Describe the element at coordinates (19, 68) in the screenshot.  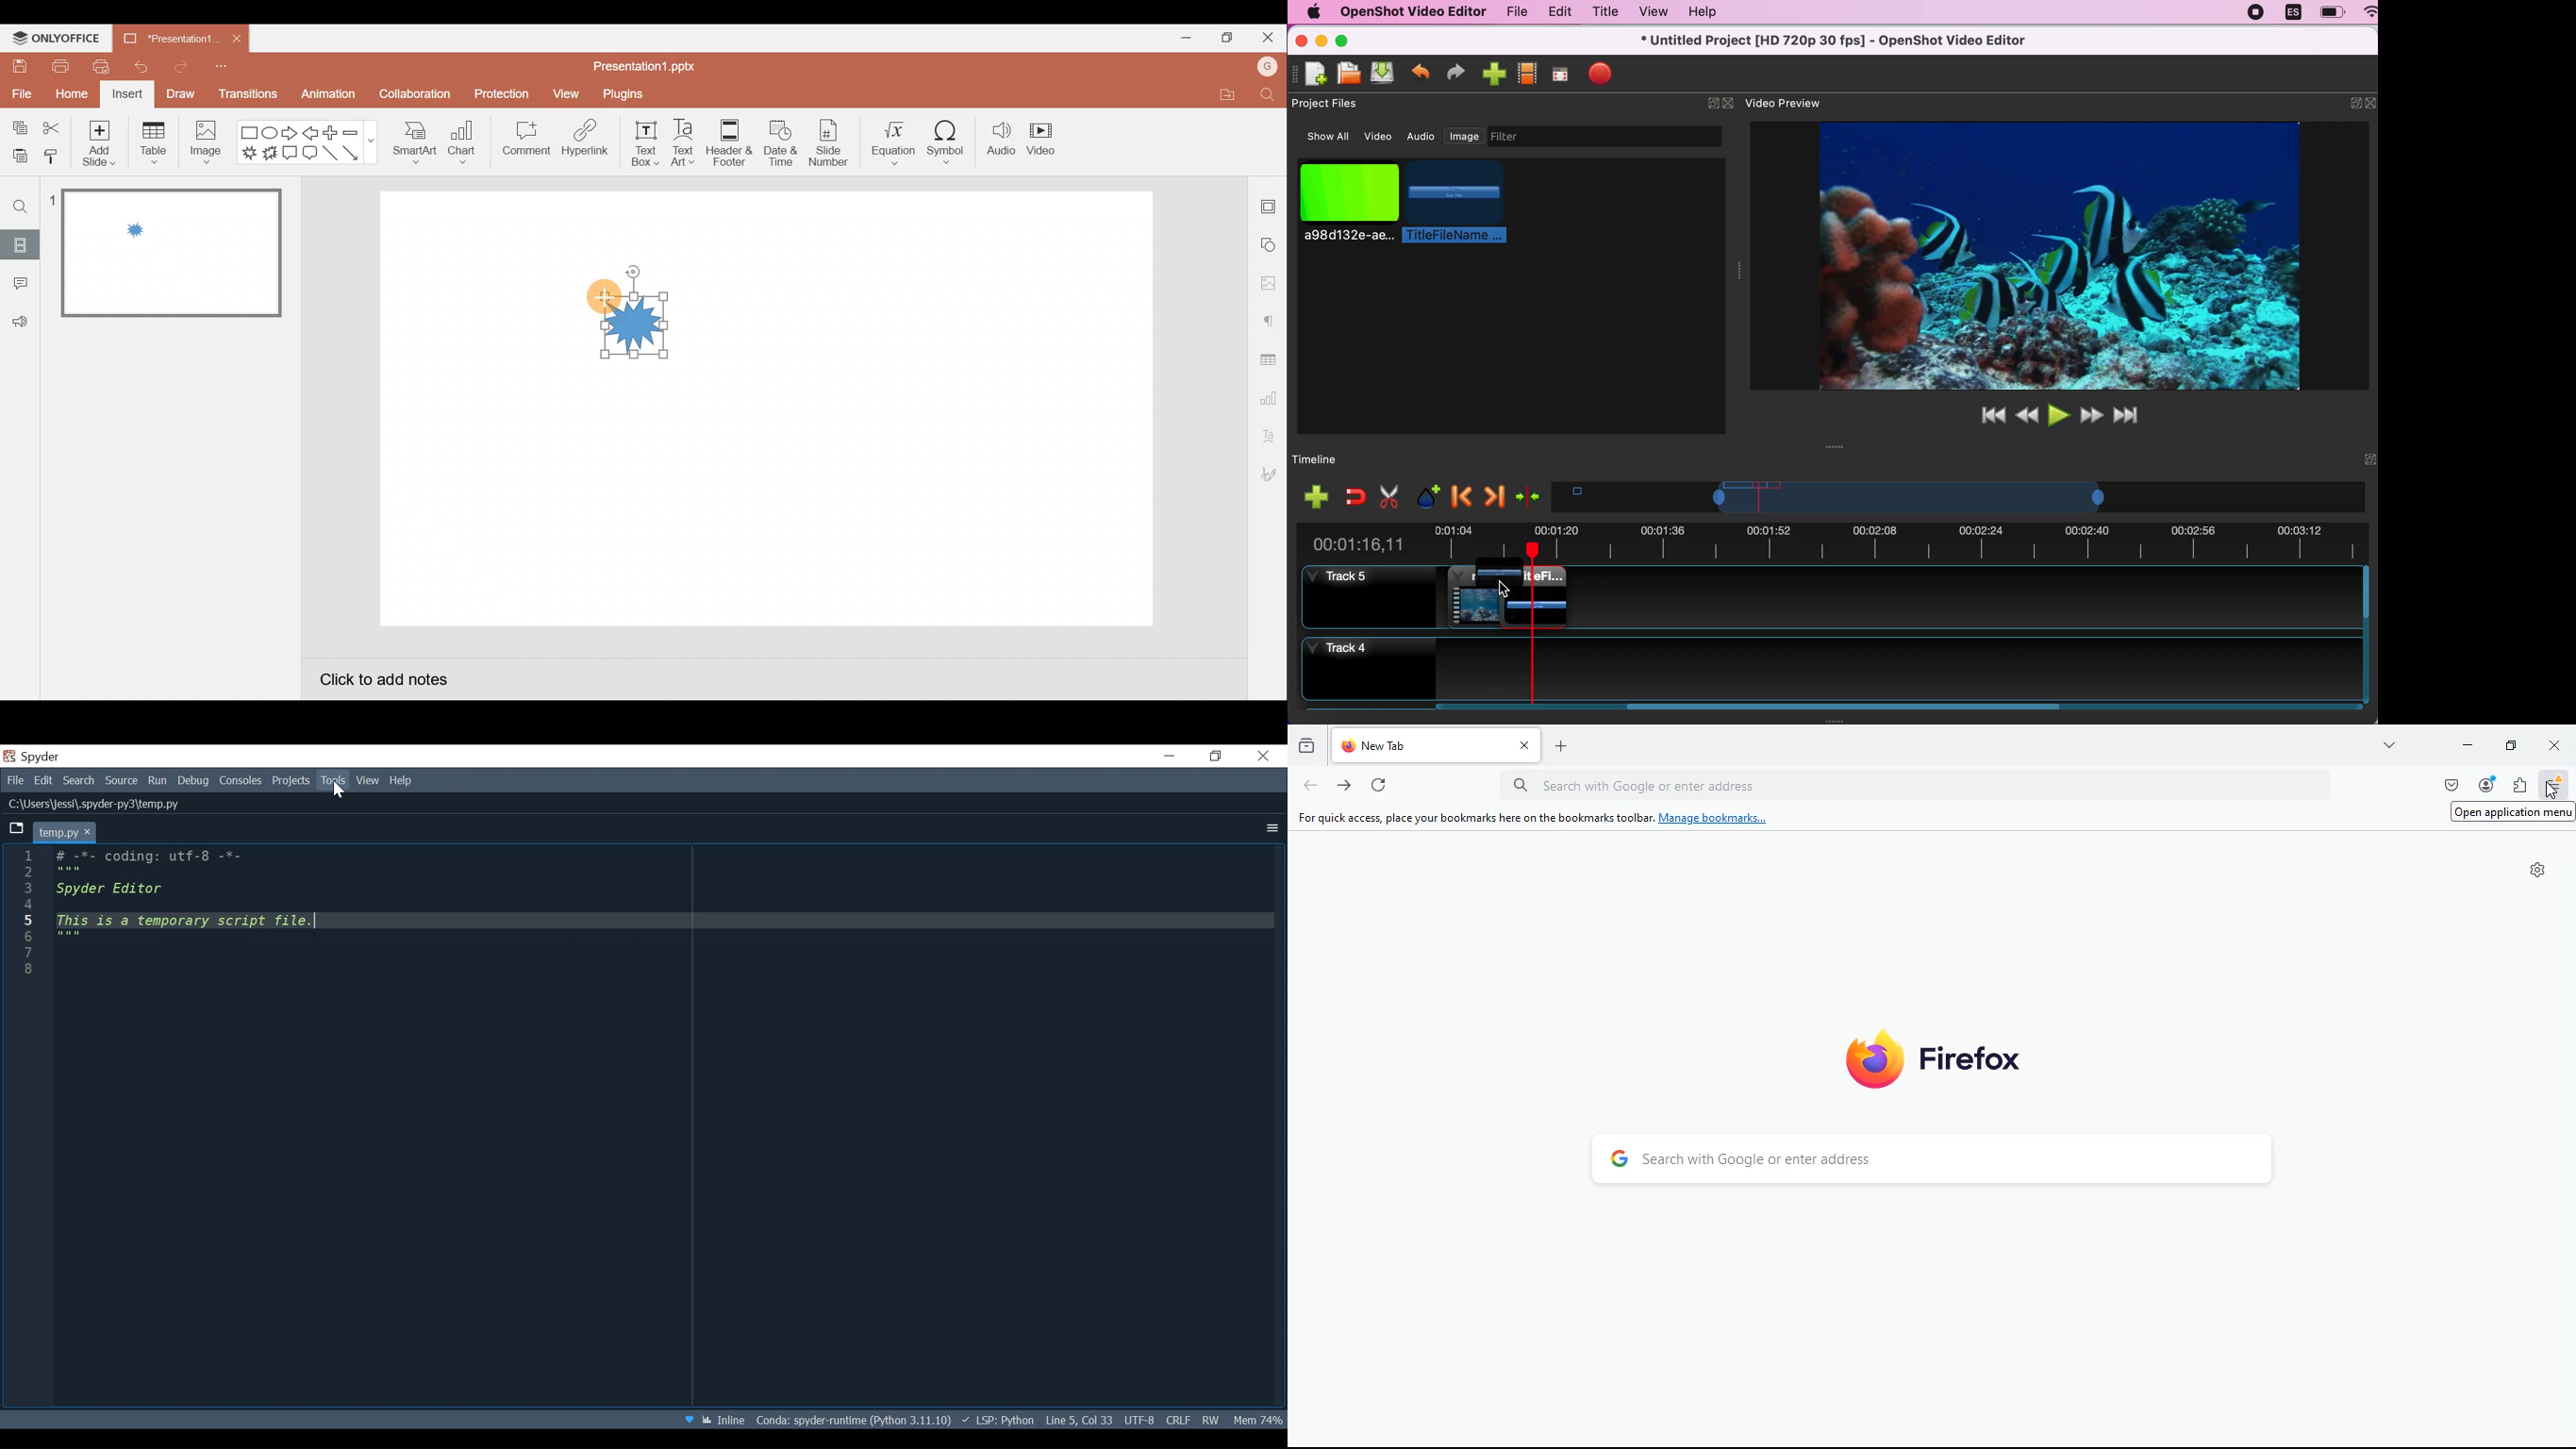
I see `Save` at that location.